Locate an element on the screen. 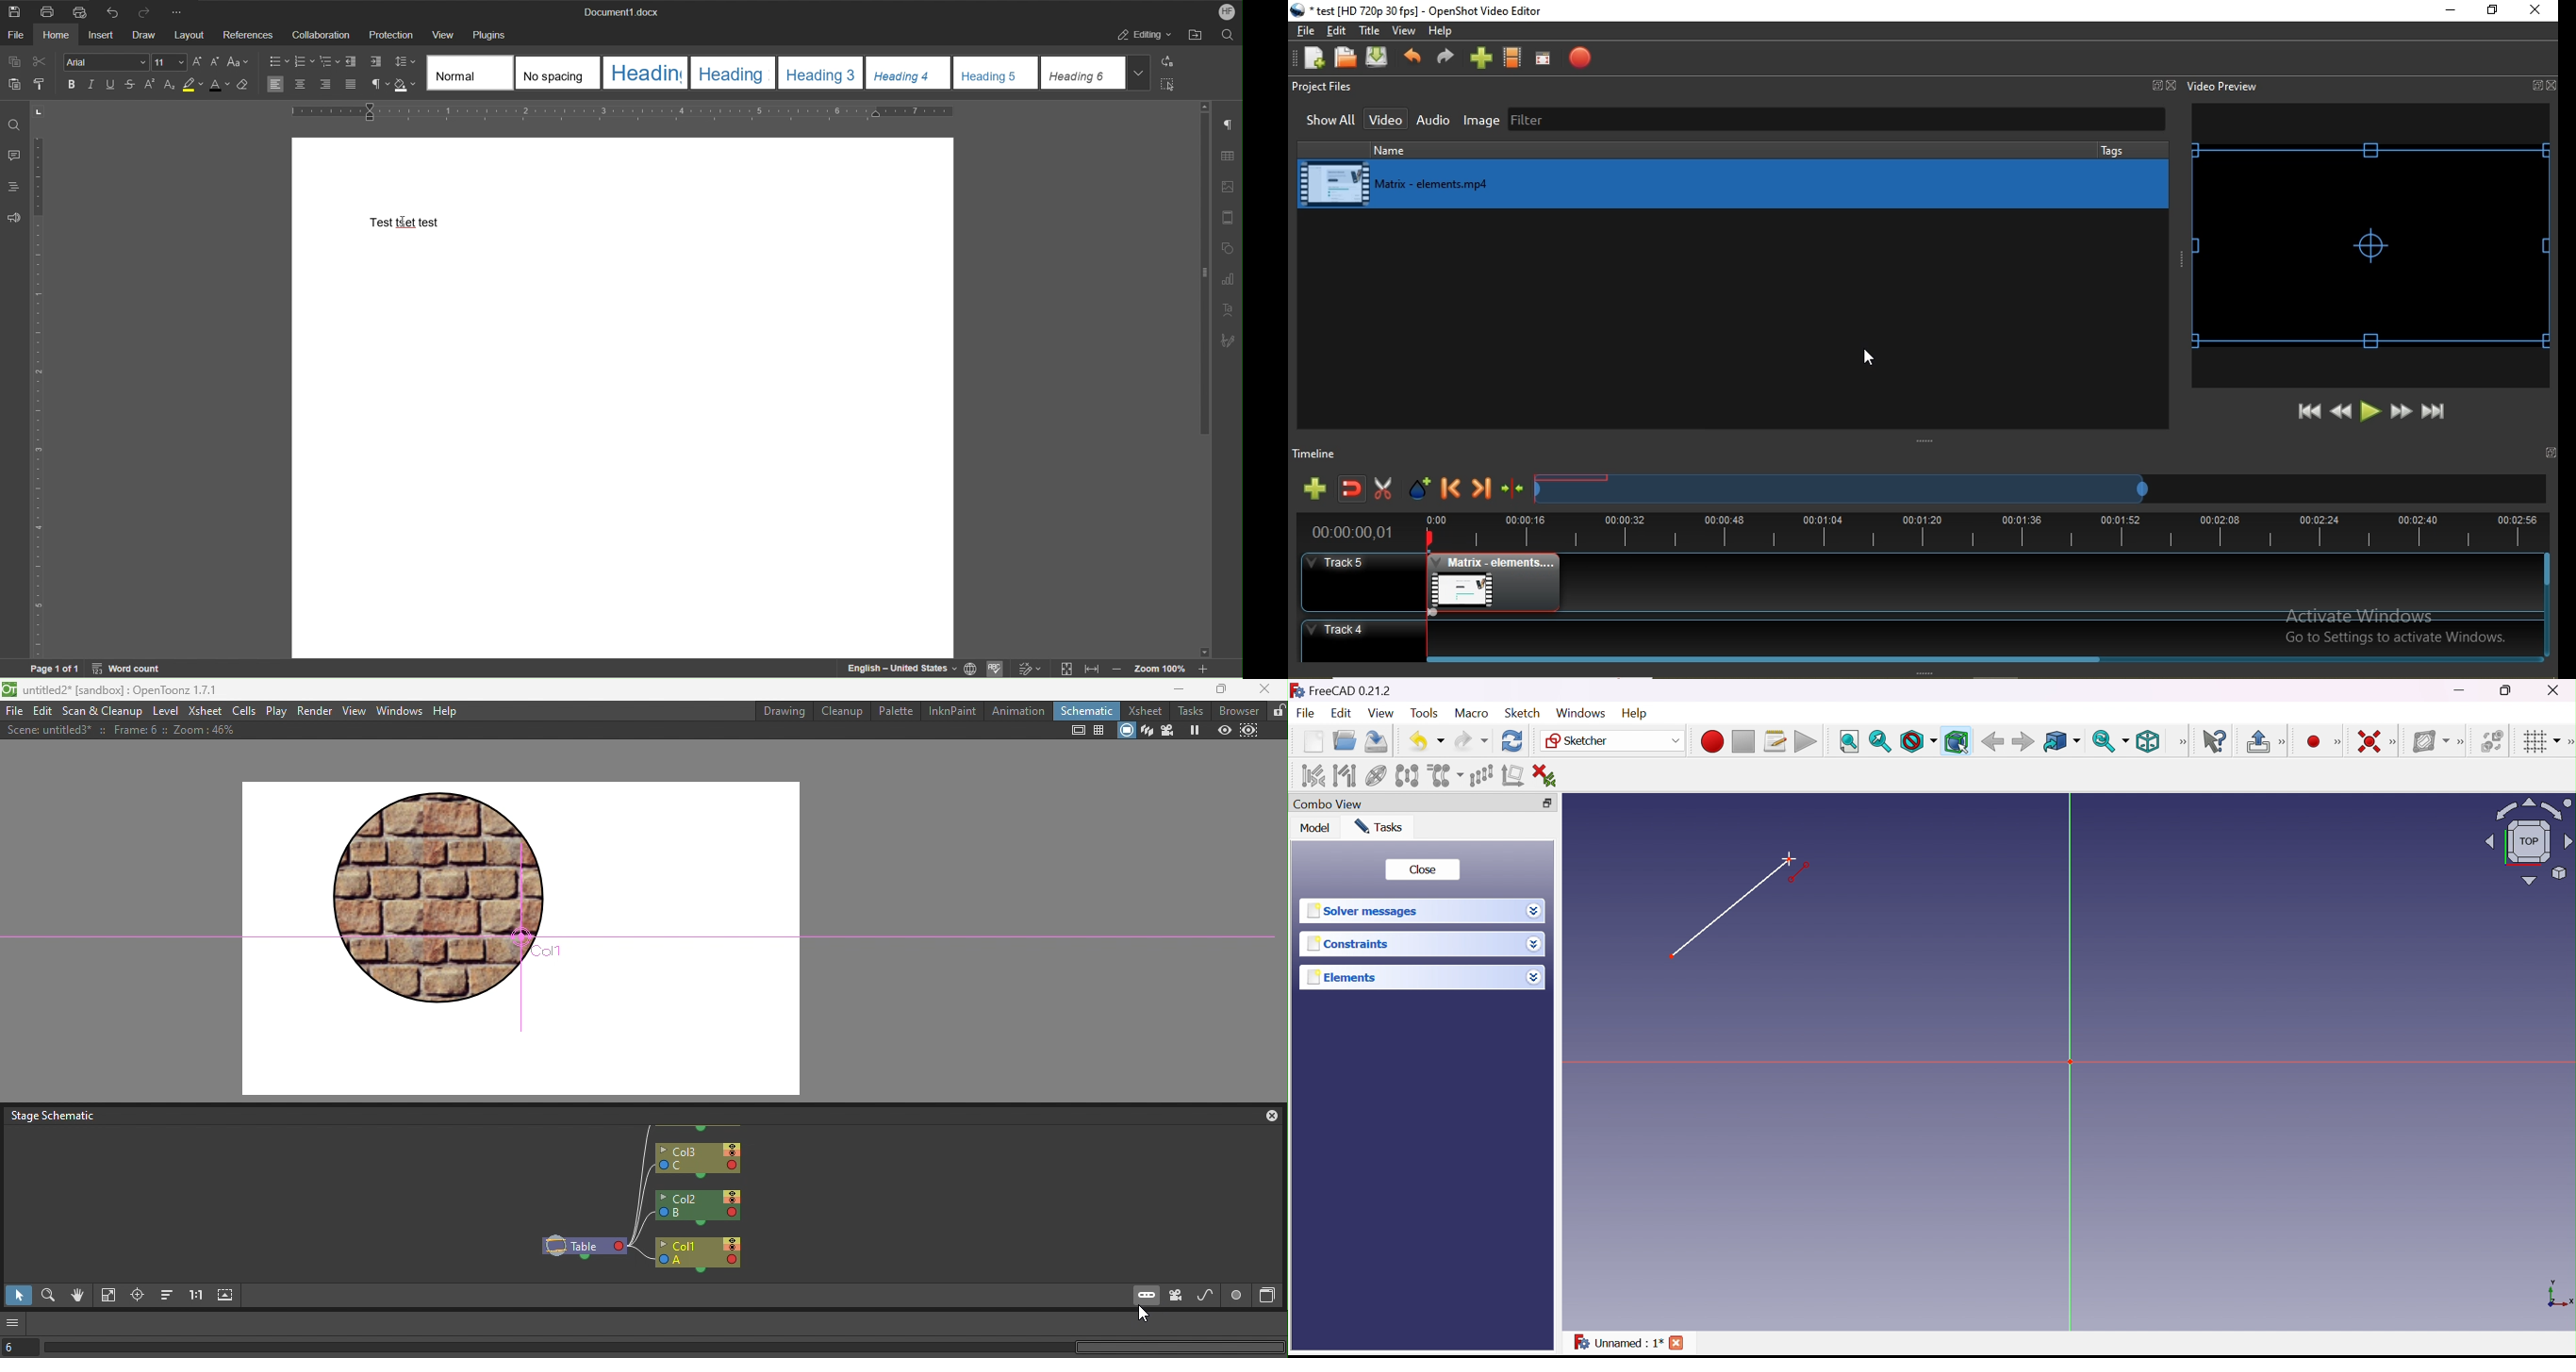  Heading 5 is located at coordinates (998, 73).